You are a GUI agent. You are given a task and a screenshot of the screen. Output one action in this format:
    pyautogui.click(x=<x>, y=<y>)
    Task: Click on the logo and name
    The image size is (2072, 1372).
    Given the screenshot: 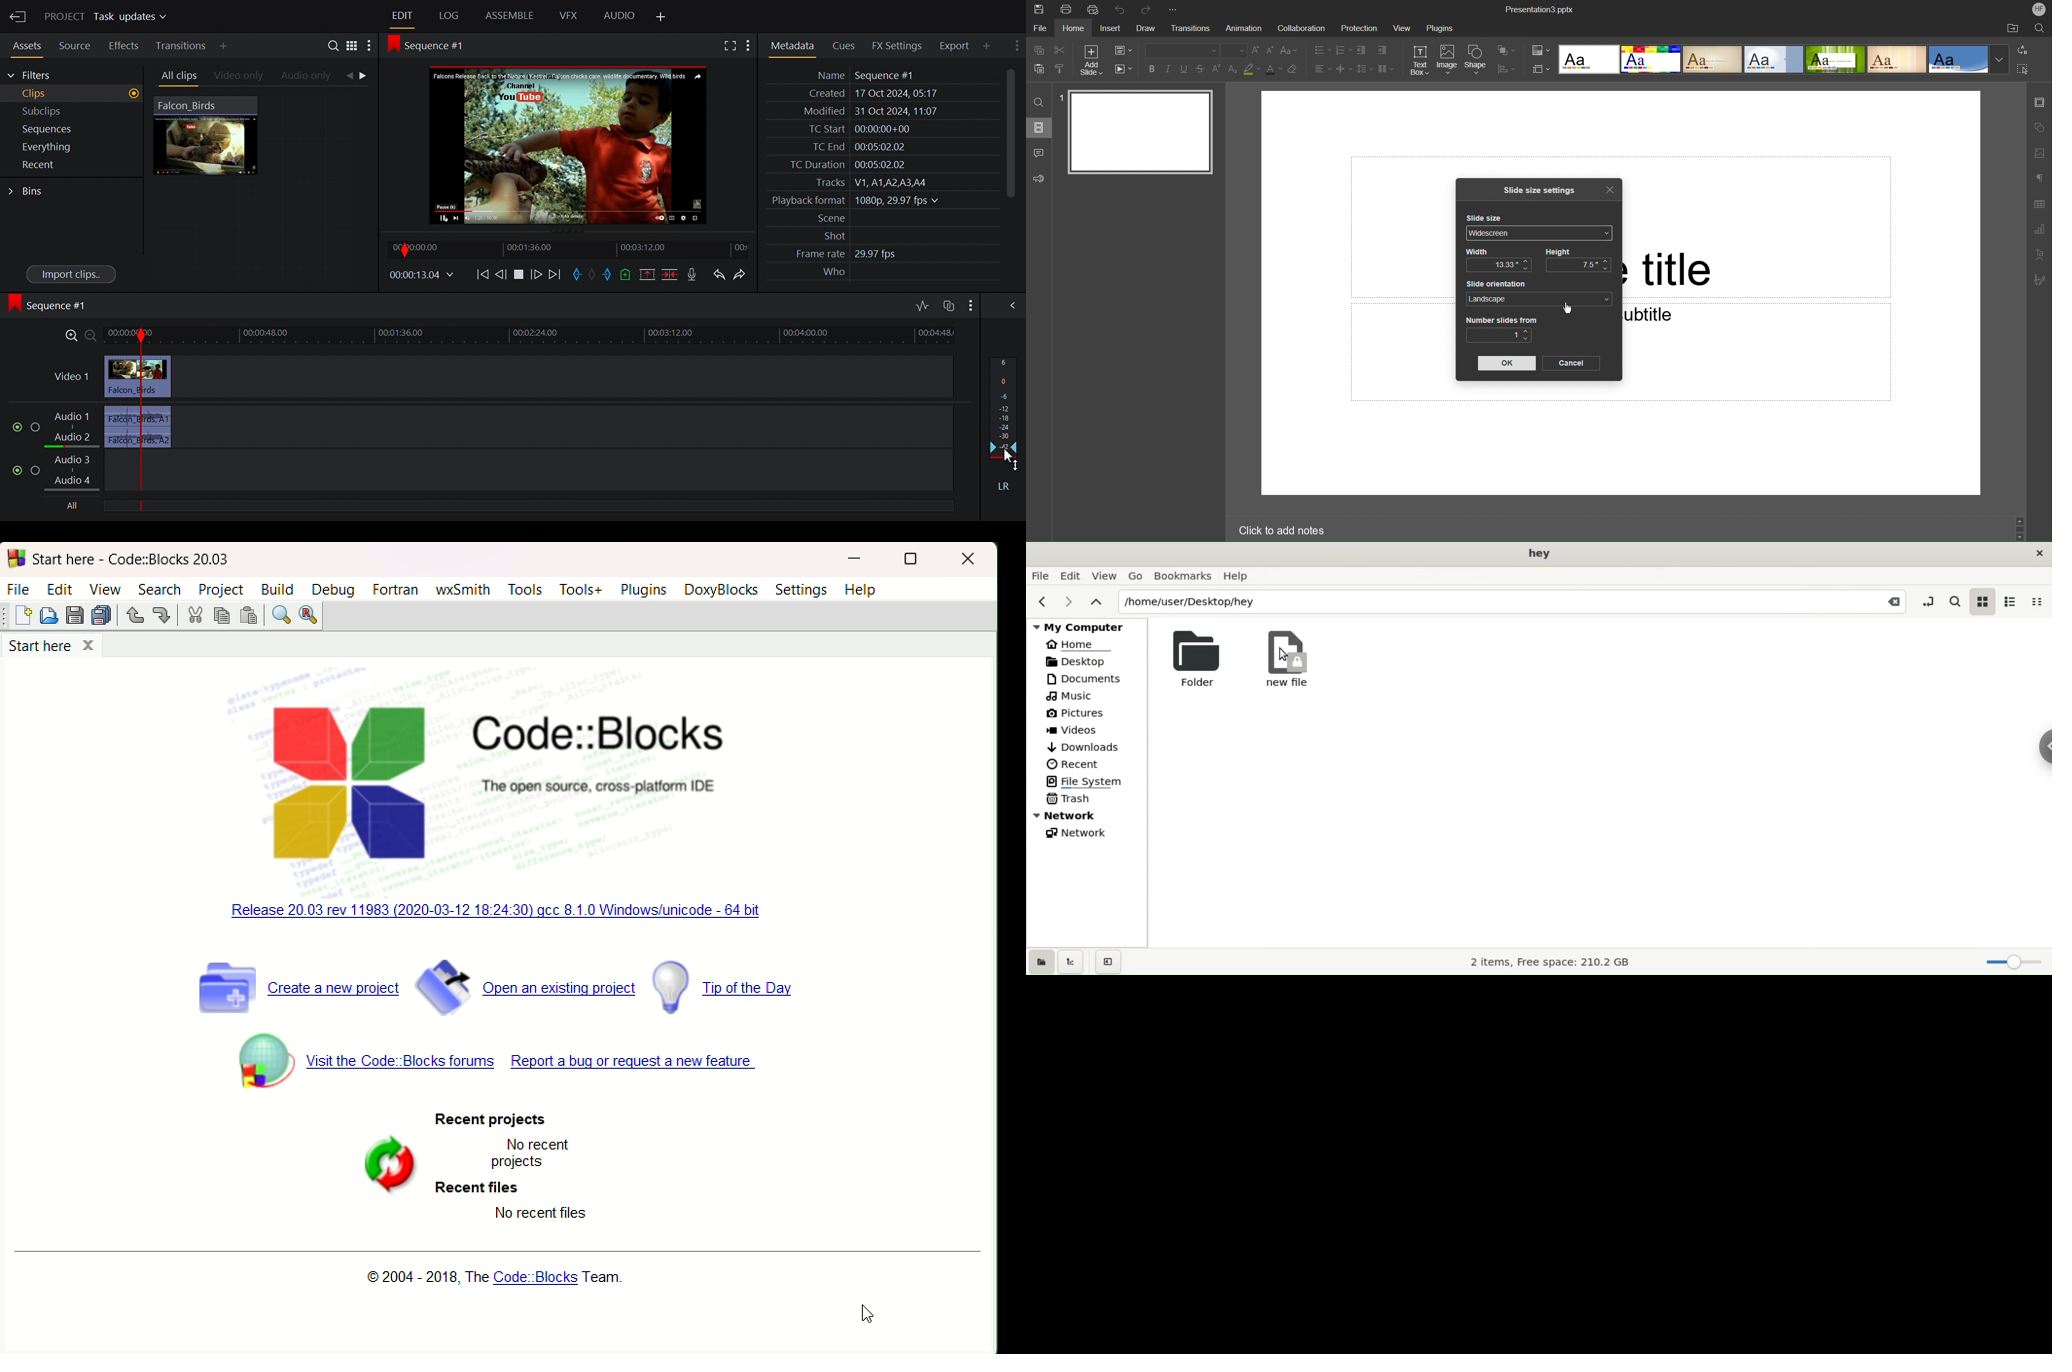 What is the action you would take?
    pyautogui.click(x=18, y=560)
    